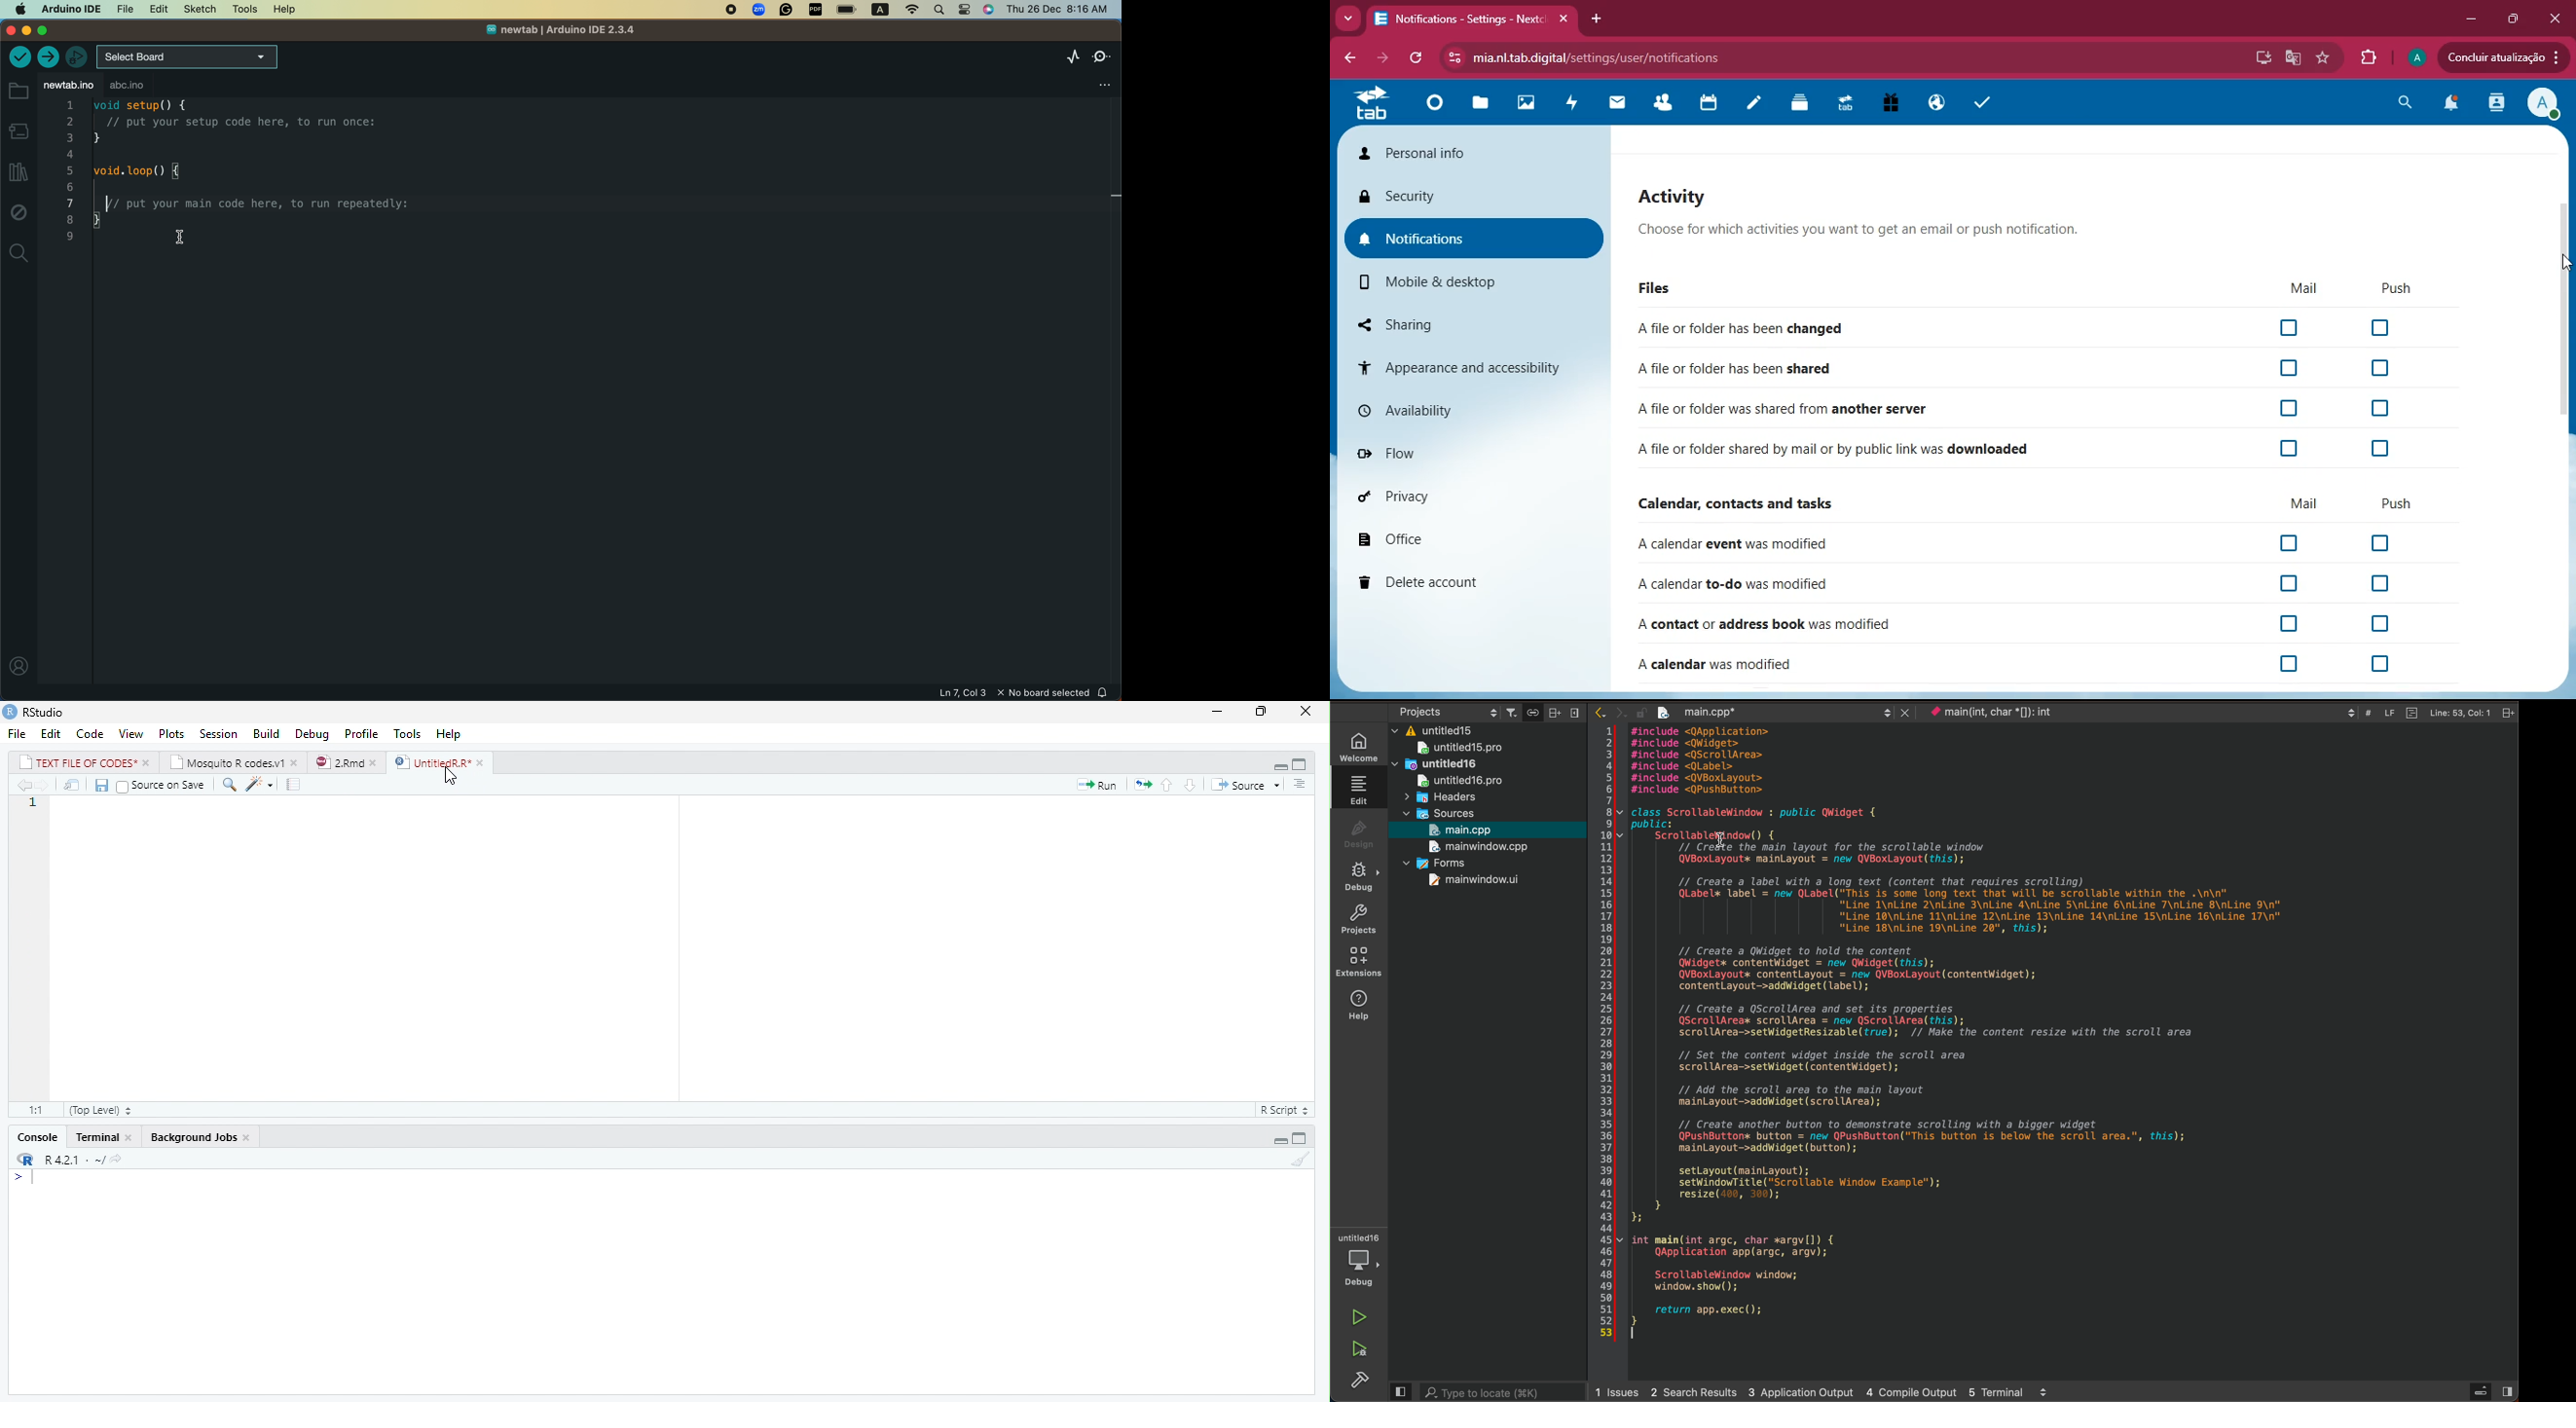 The image size is (2576, 1428). I want to click on Console, so click(662, 1282).